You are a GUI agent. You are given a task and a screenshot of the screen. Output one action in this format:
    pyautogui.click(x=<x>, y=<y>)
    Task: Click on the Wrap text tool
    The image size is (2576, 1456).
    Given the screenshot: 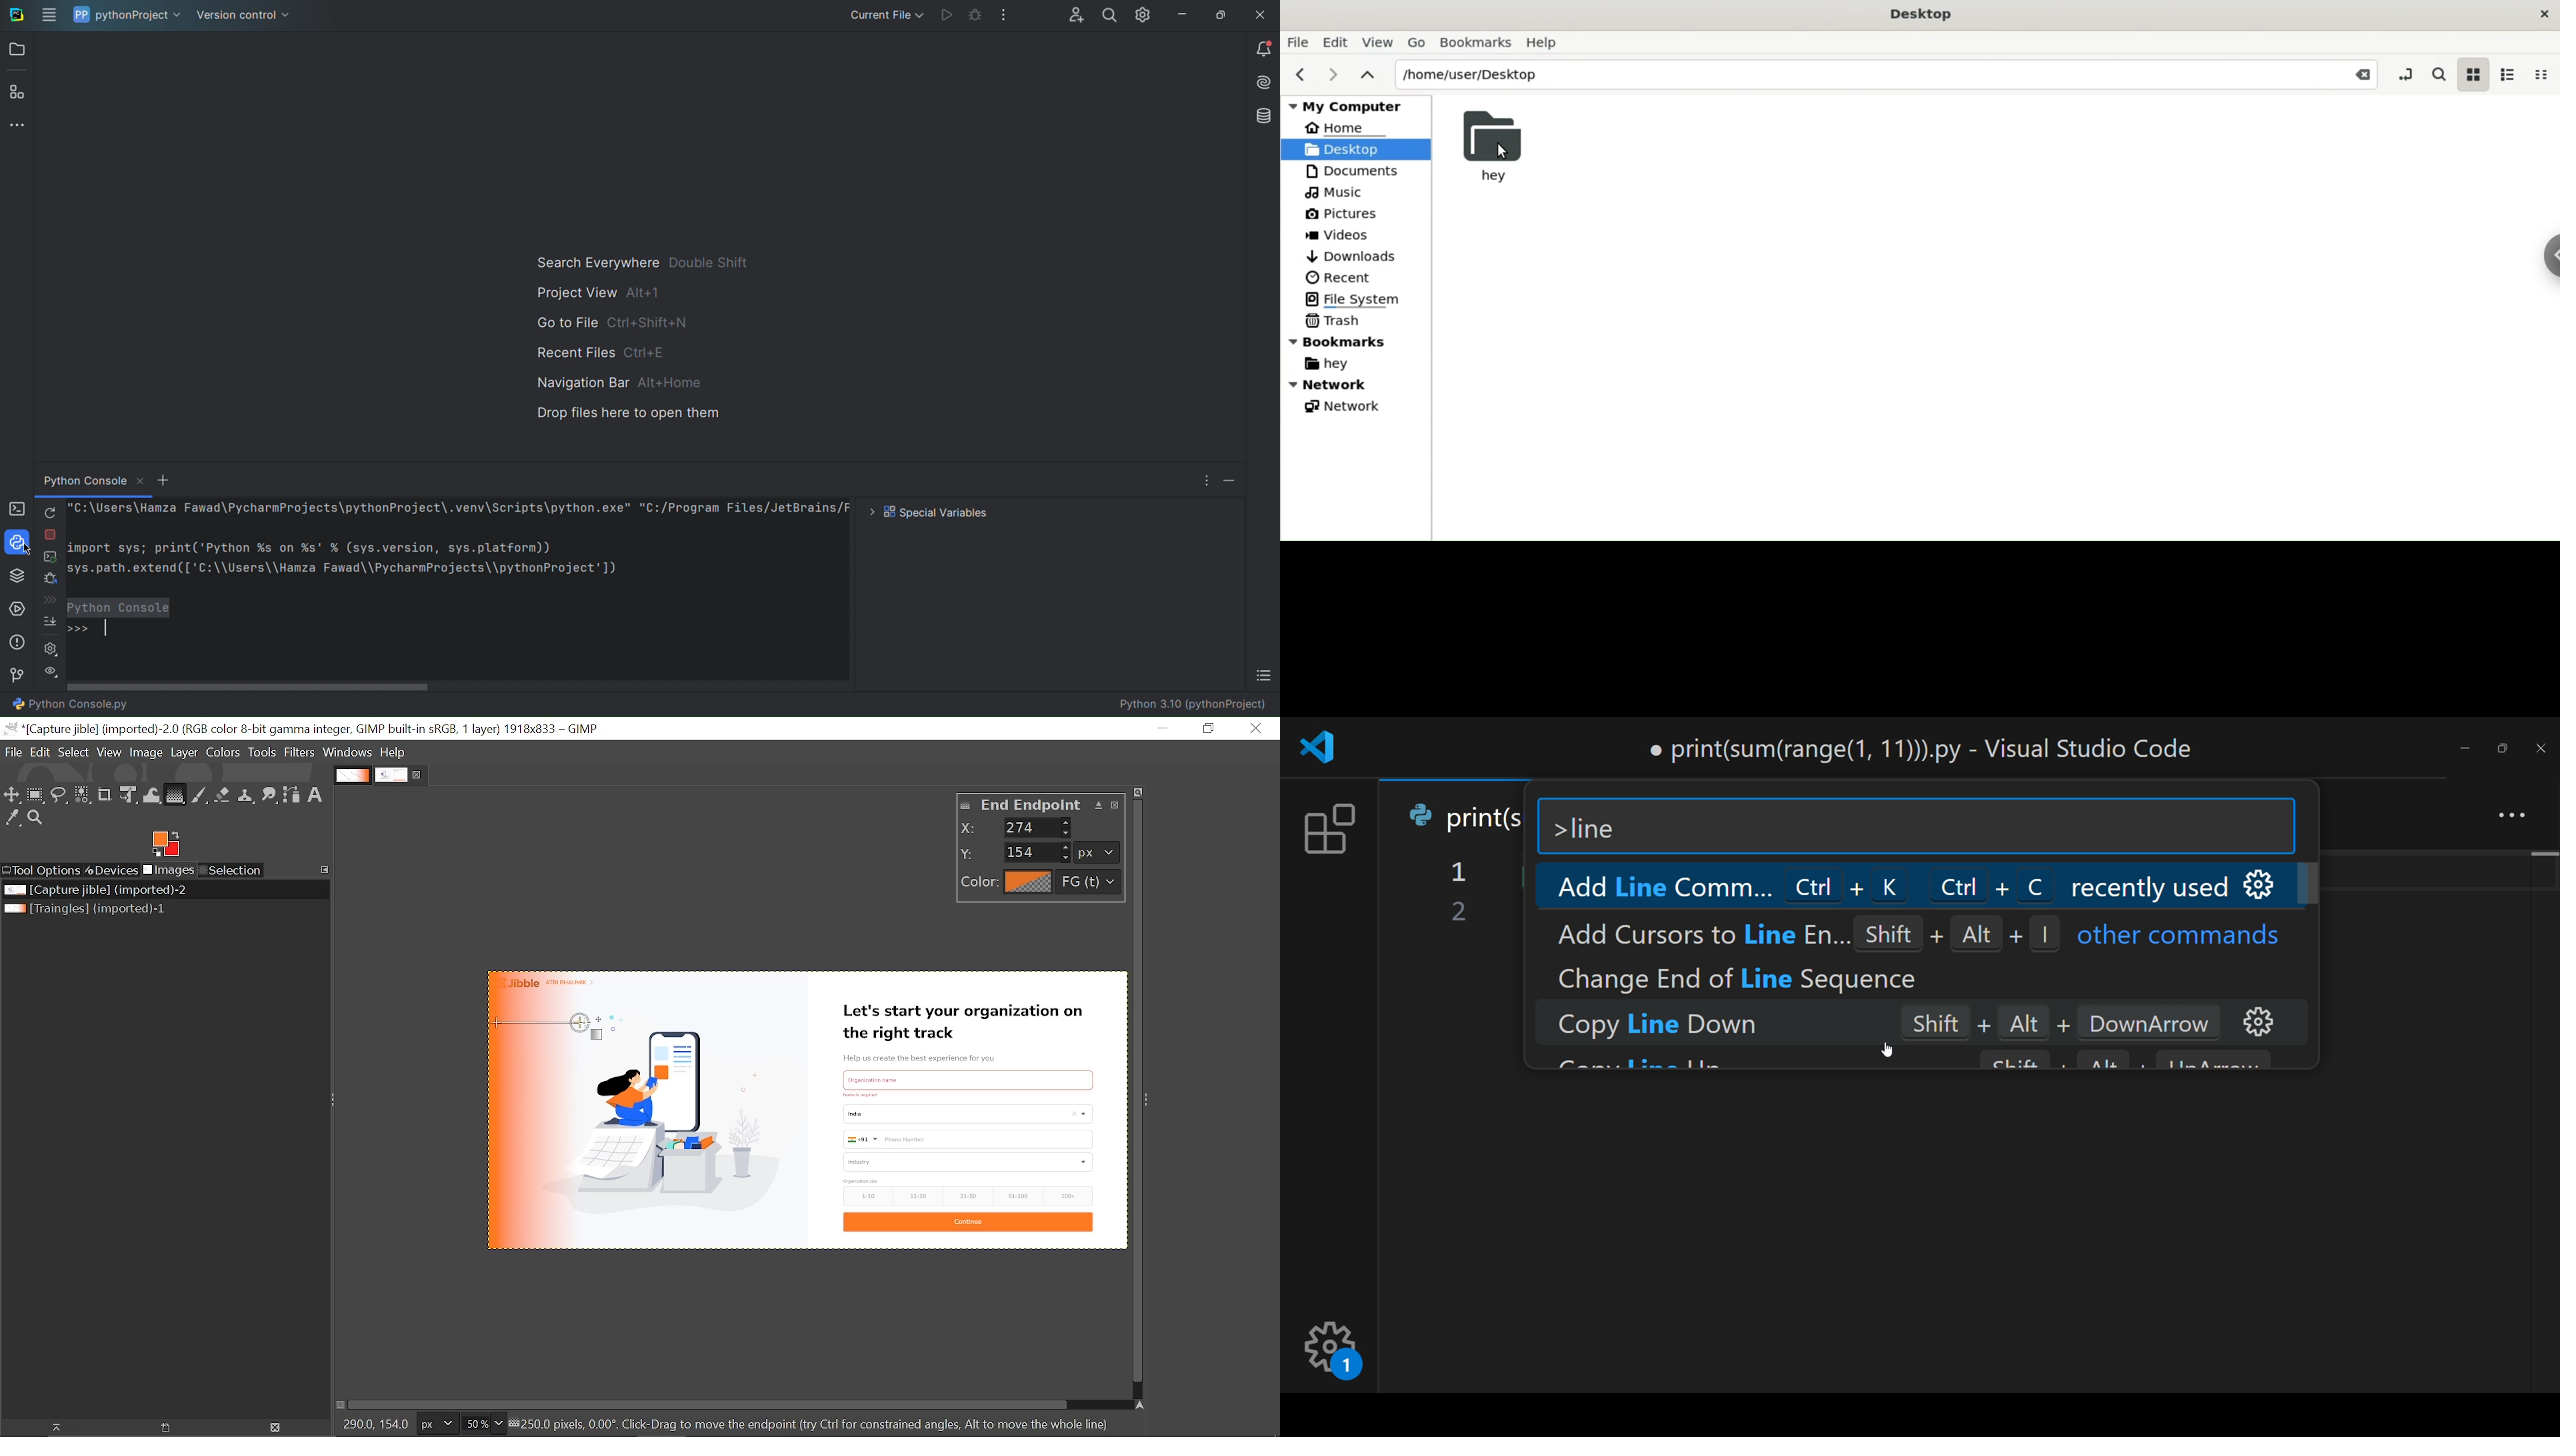 What is the action you would take?
    pyautogui.click(x=152, y=794)
    